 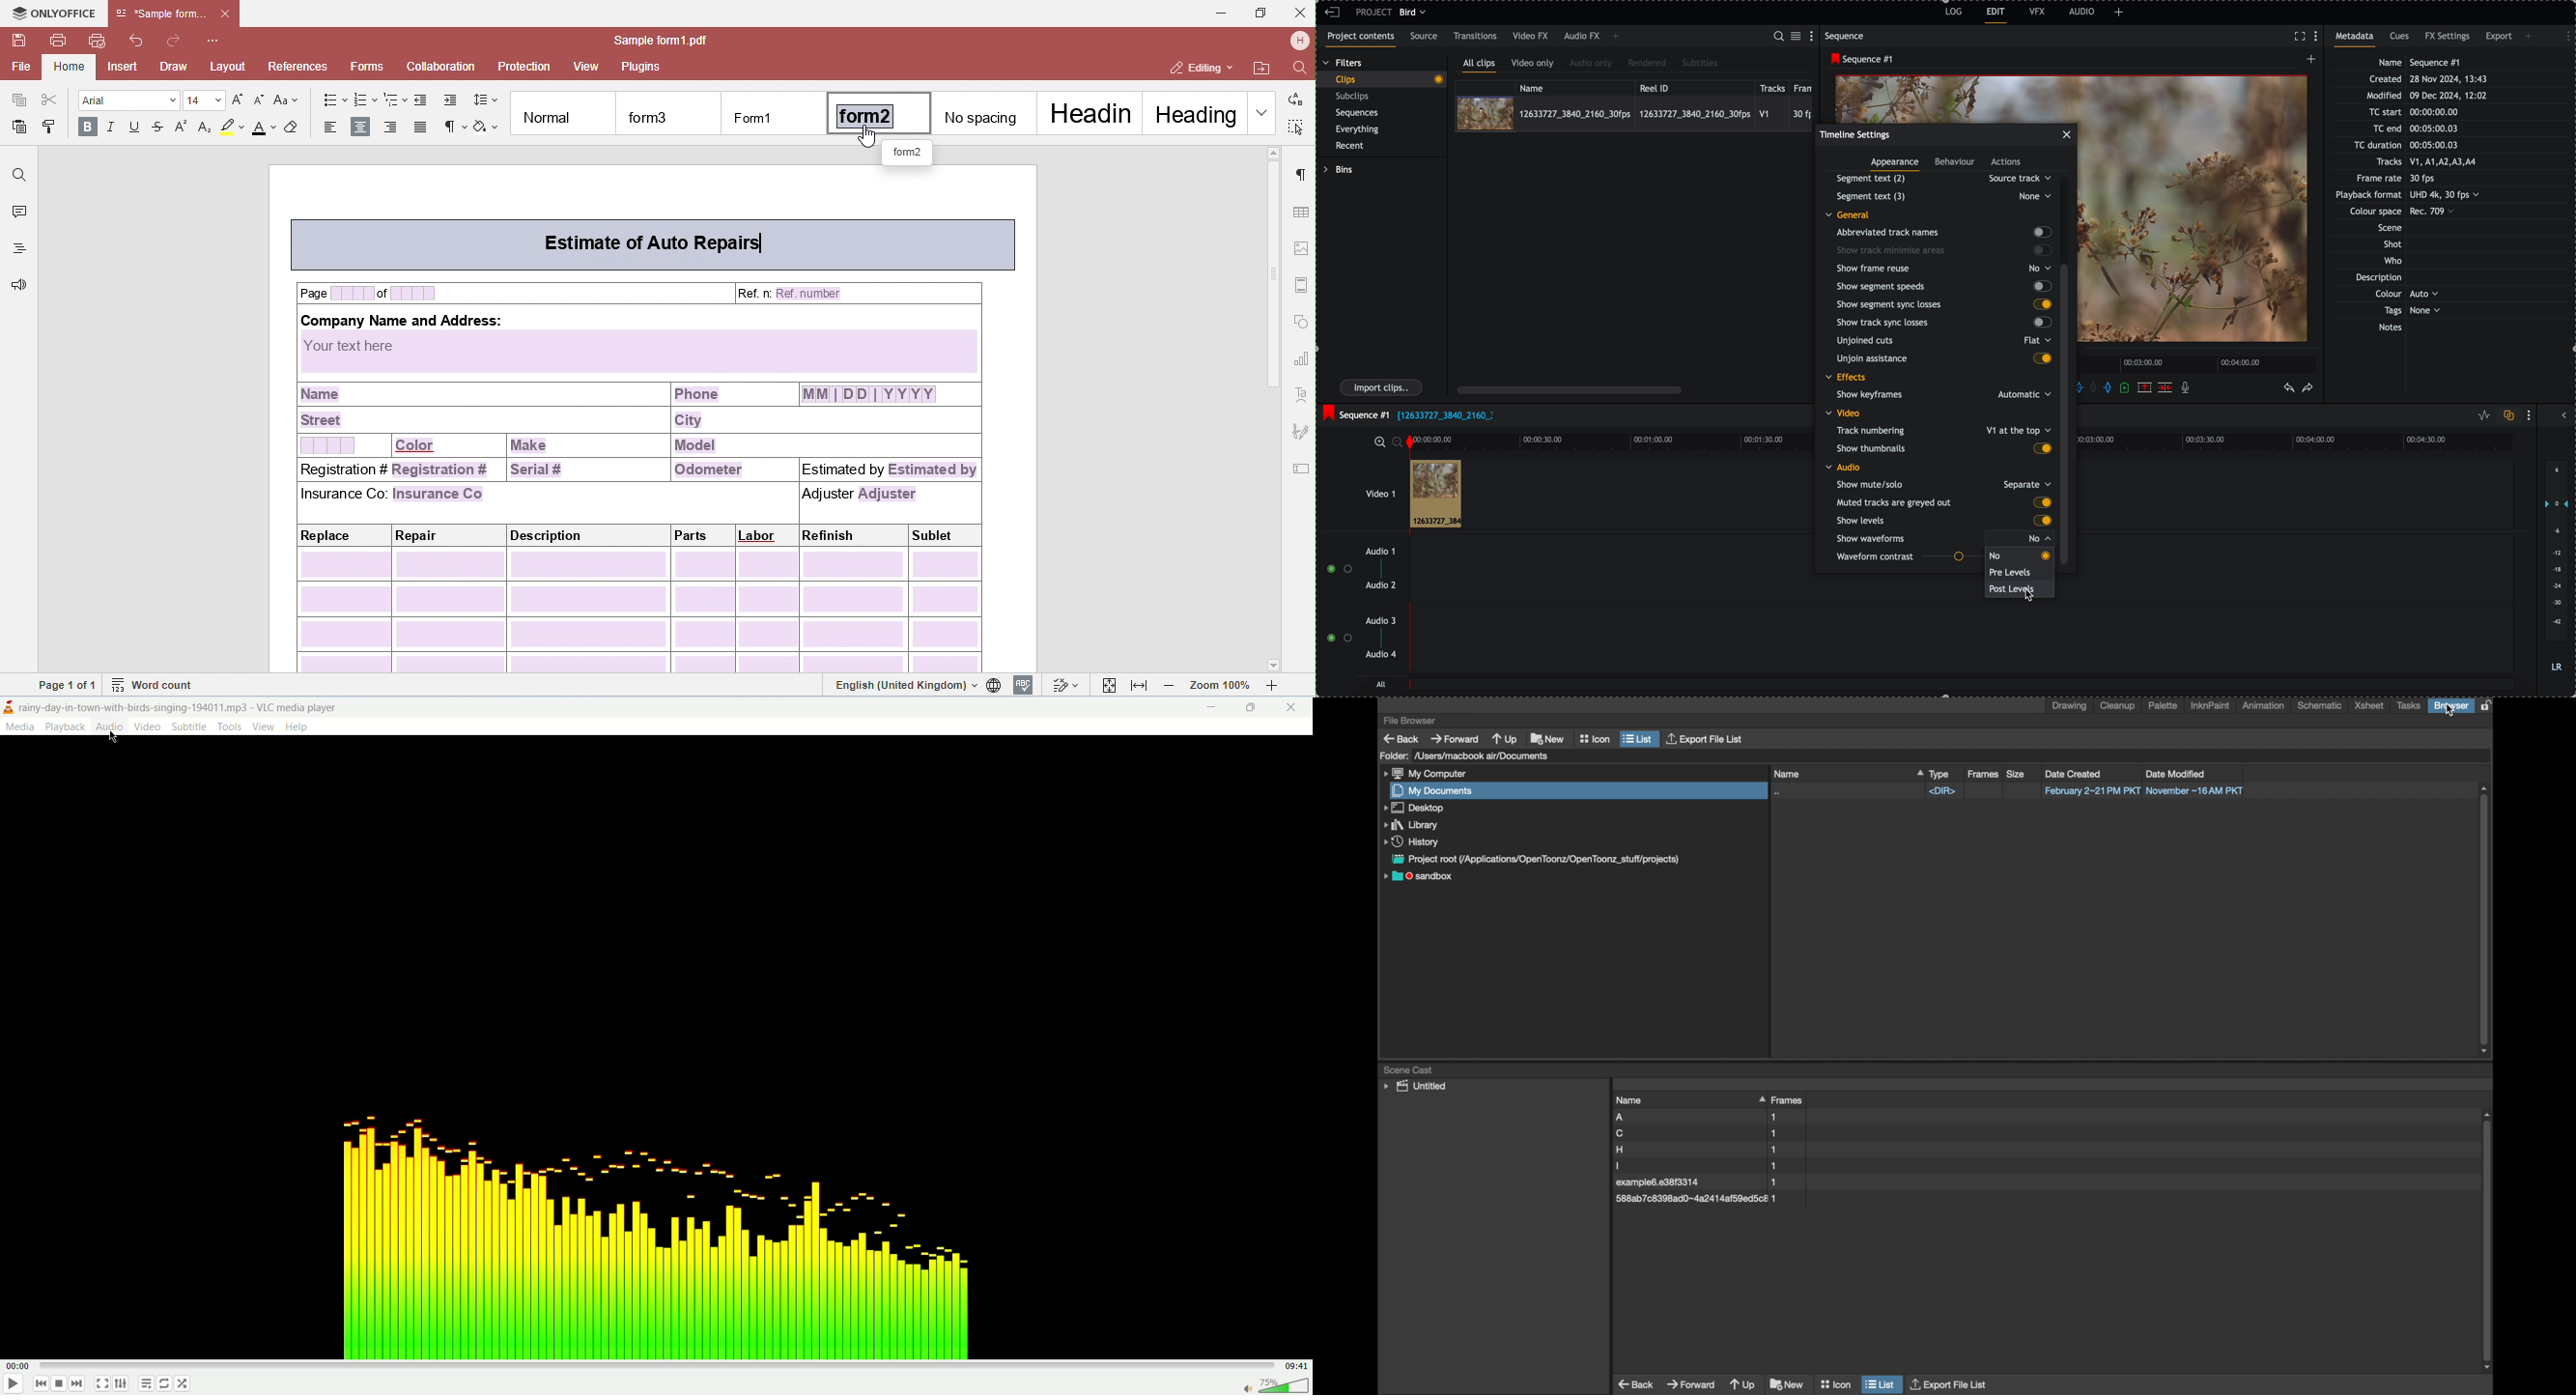 What do you see at coordinates (1694, 86) in the screenshot?
I see `reel ID` at bounding box center [1694, 86].